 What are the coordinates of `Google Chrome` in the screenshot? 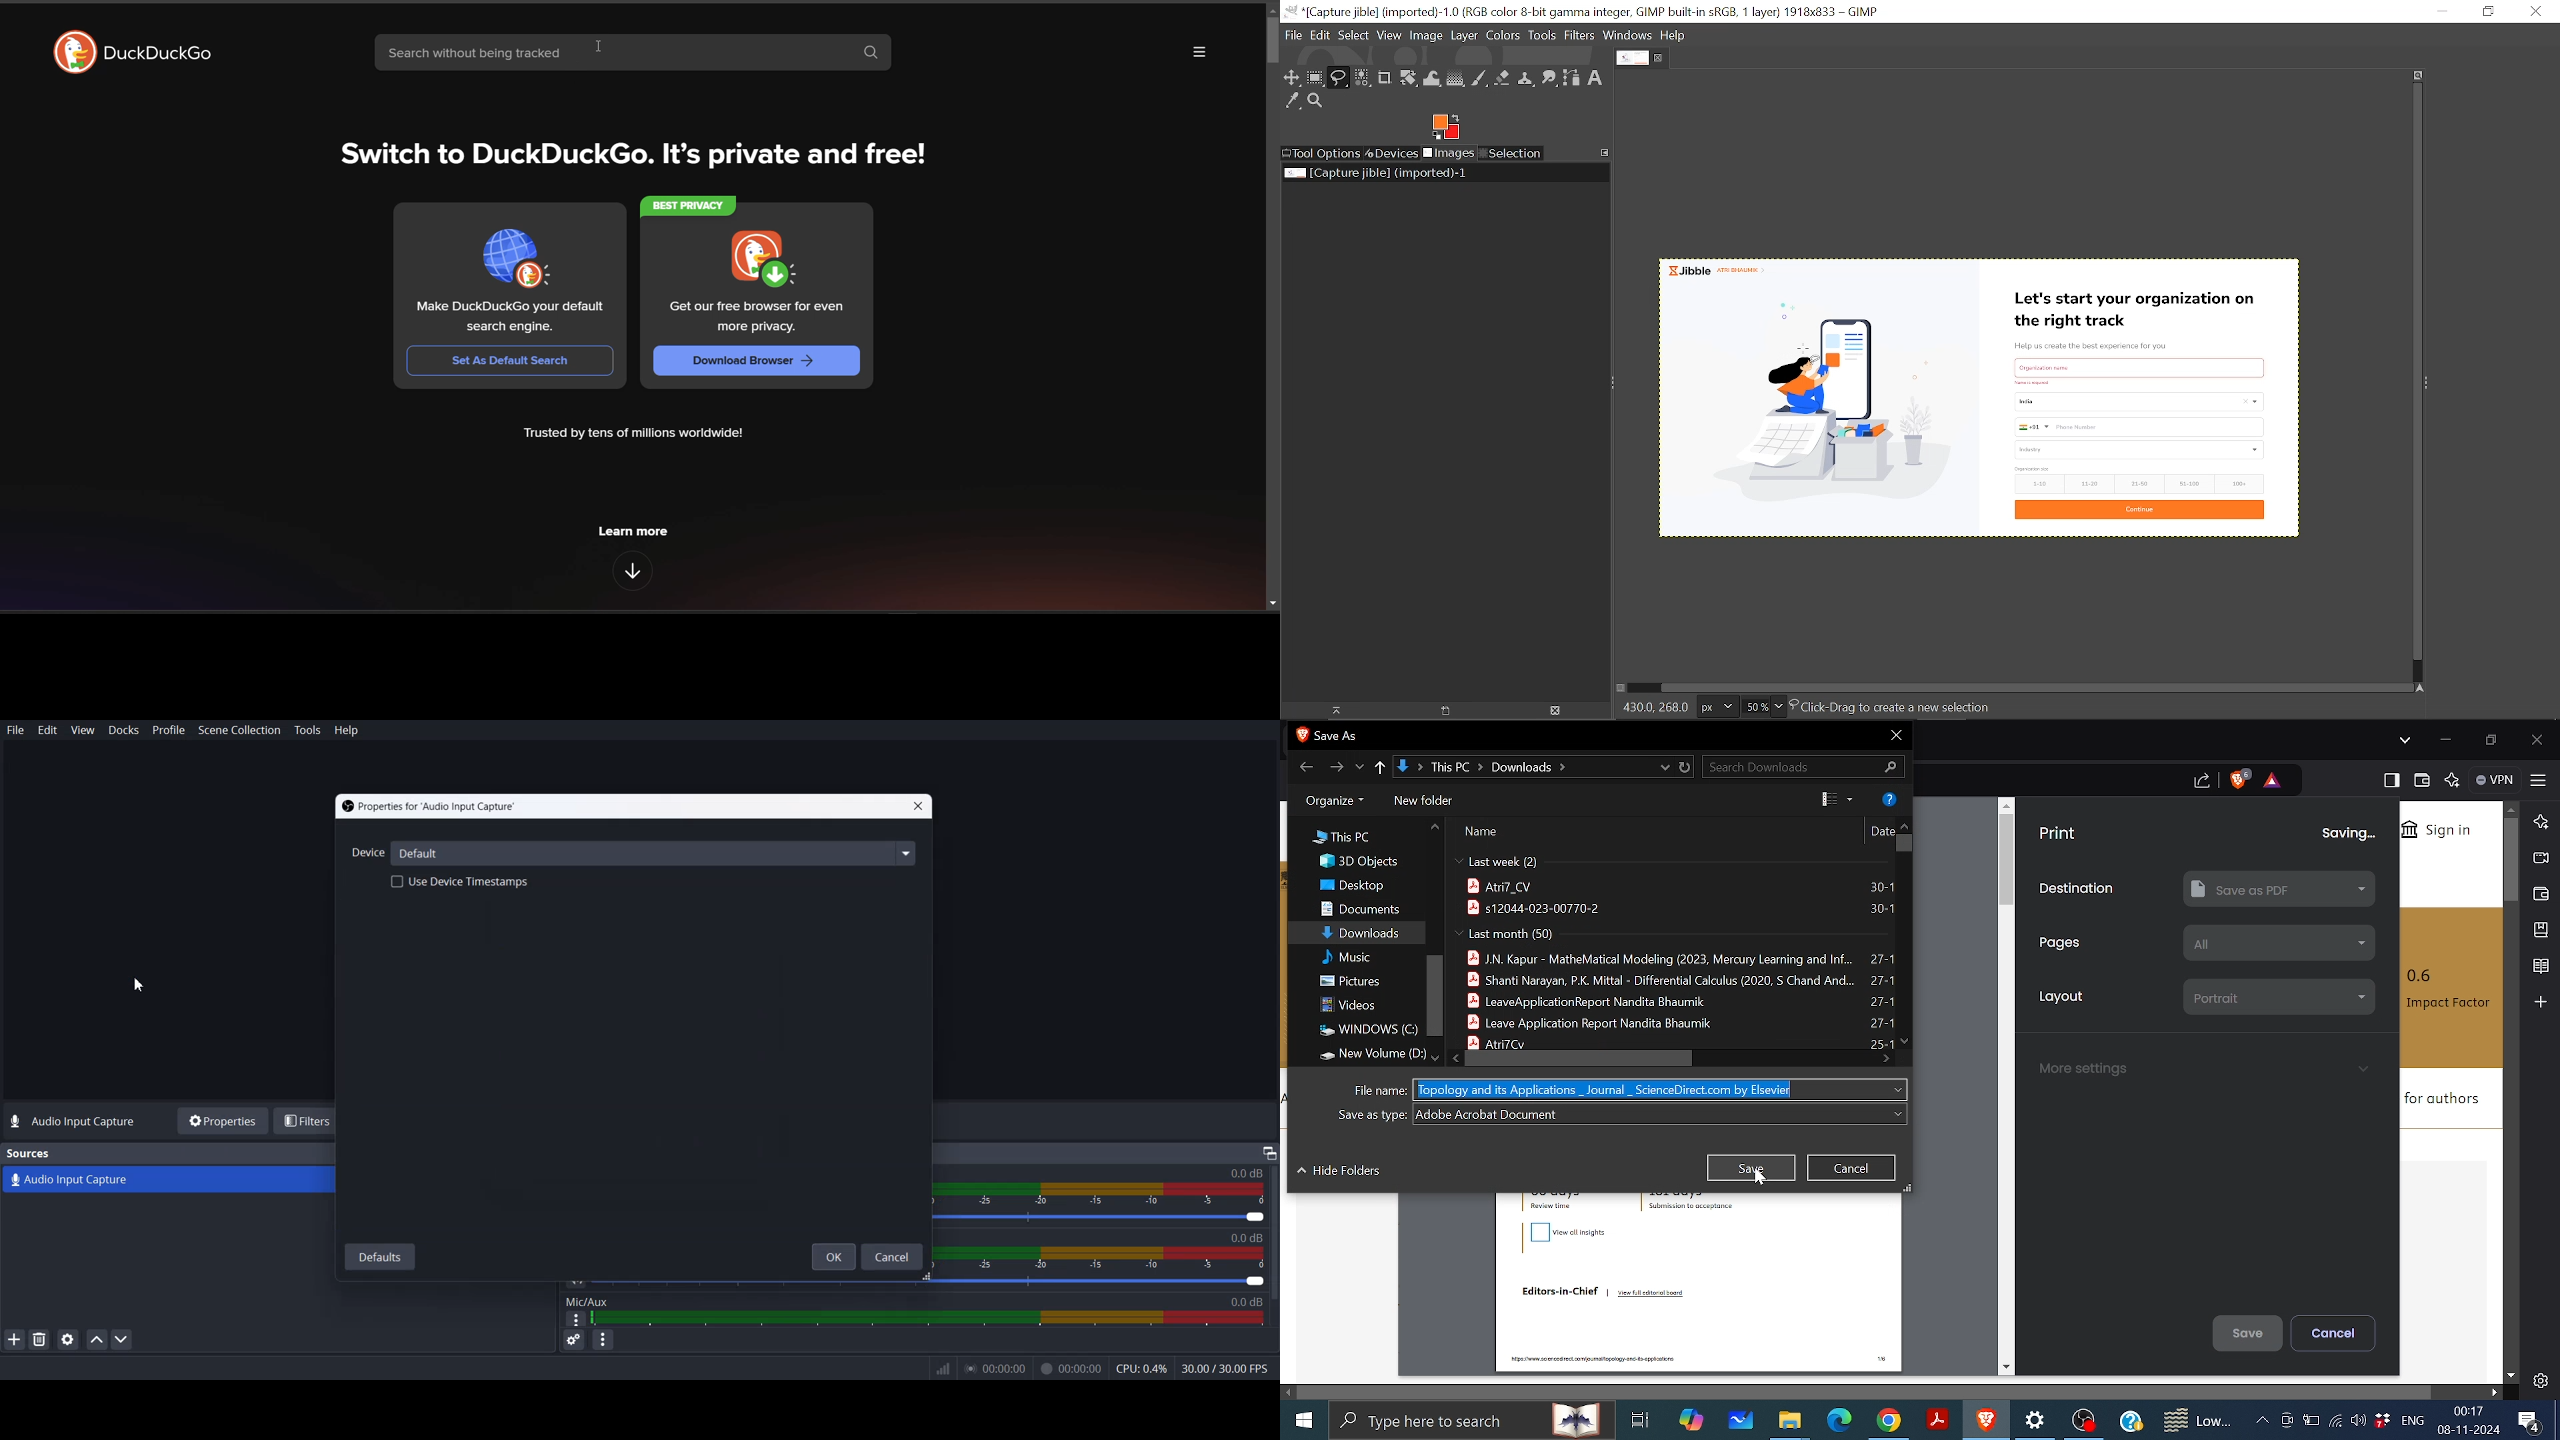 It's located at (1888, 1421).